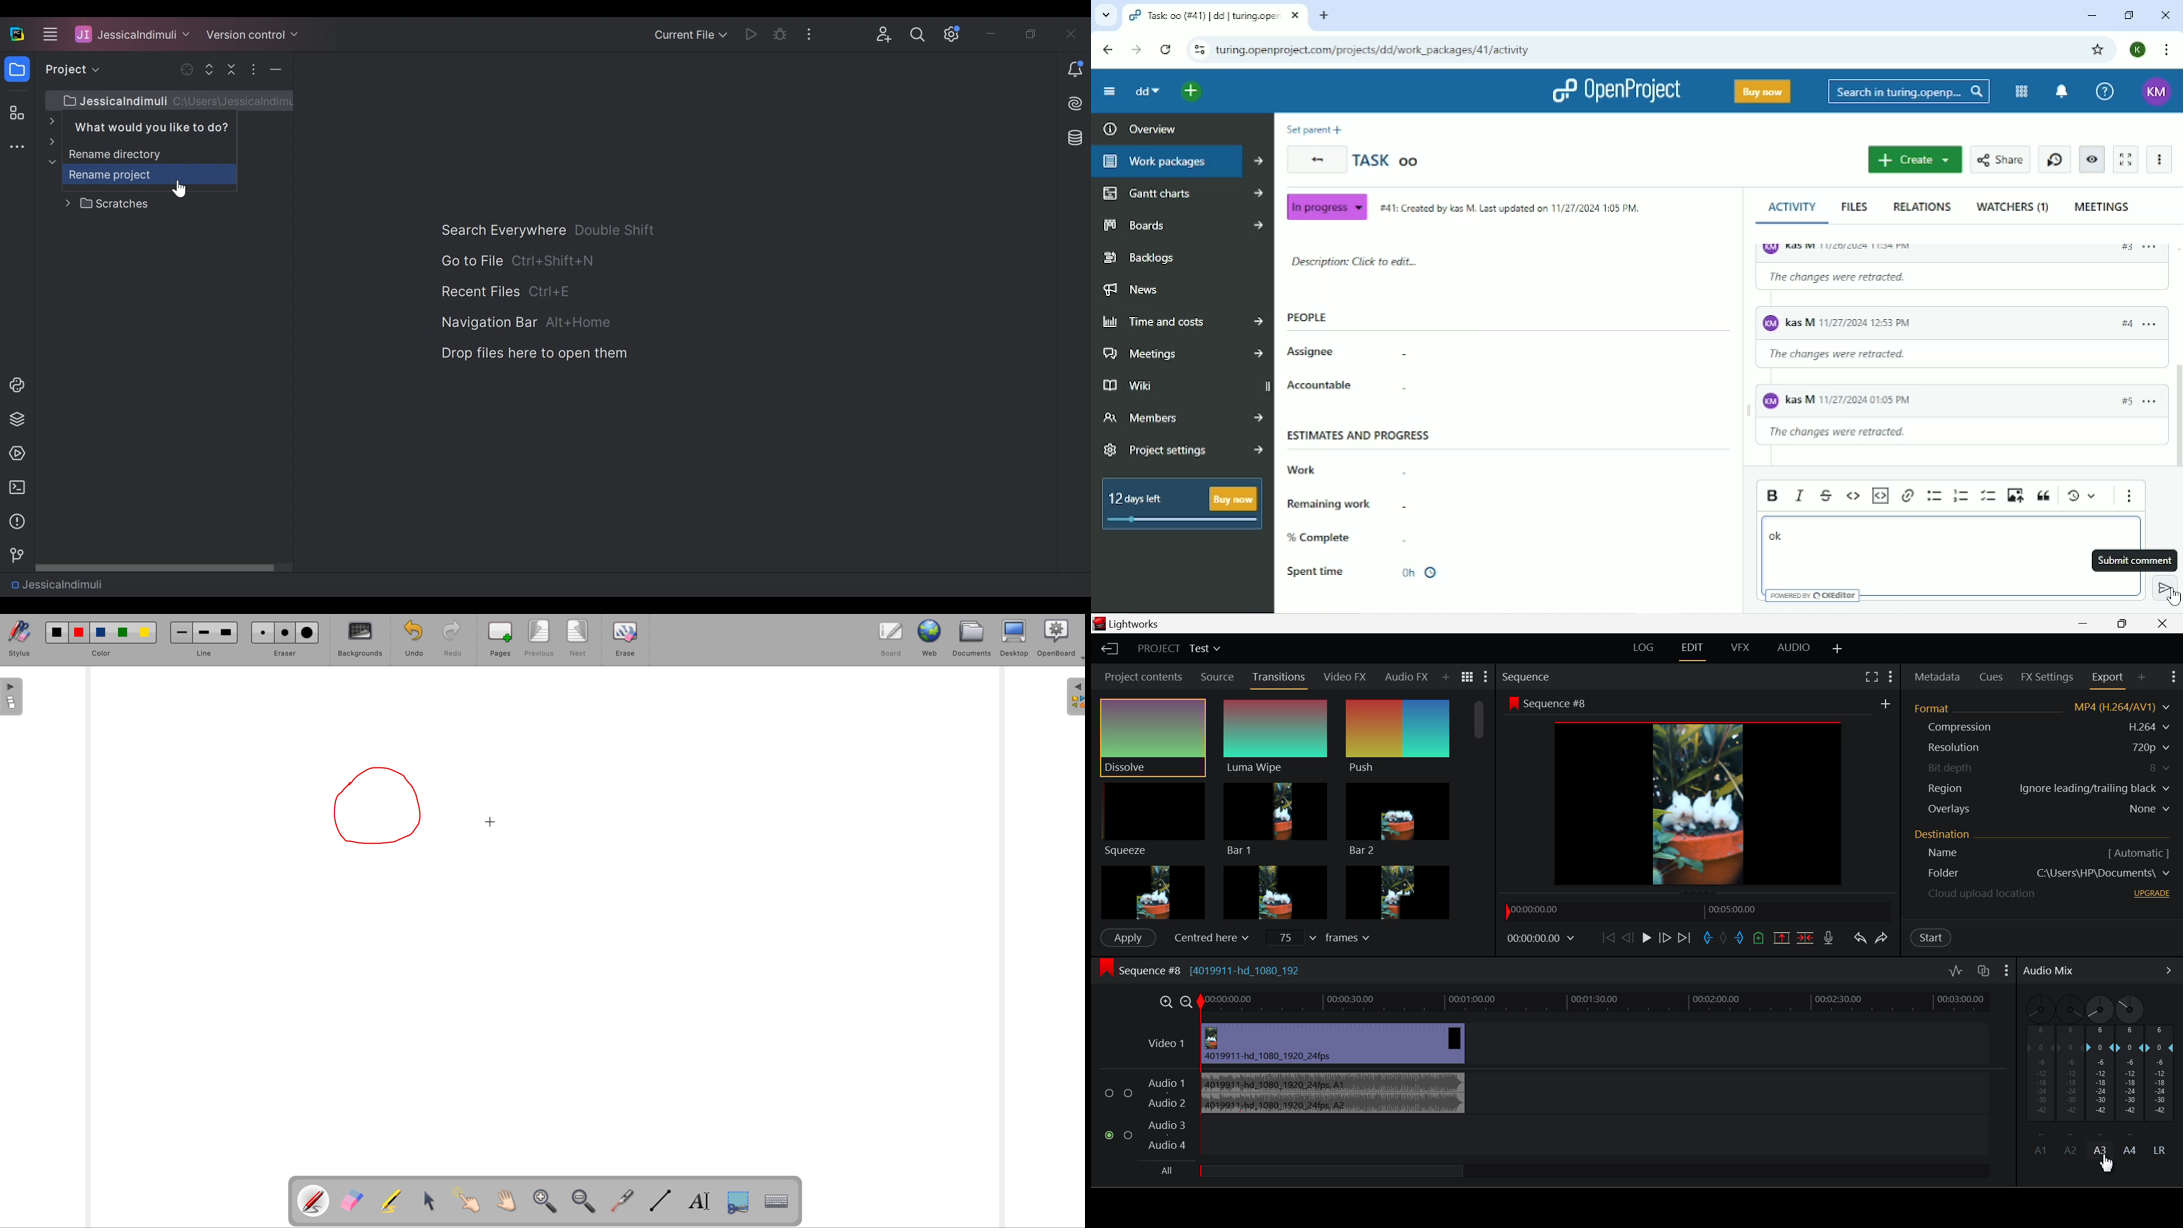  What do you see at coordinates (994, 35) in the screenshot?
I see `Minimize` at bounding box center [994, 35].